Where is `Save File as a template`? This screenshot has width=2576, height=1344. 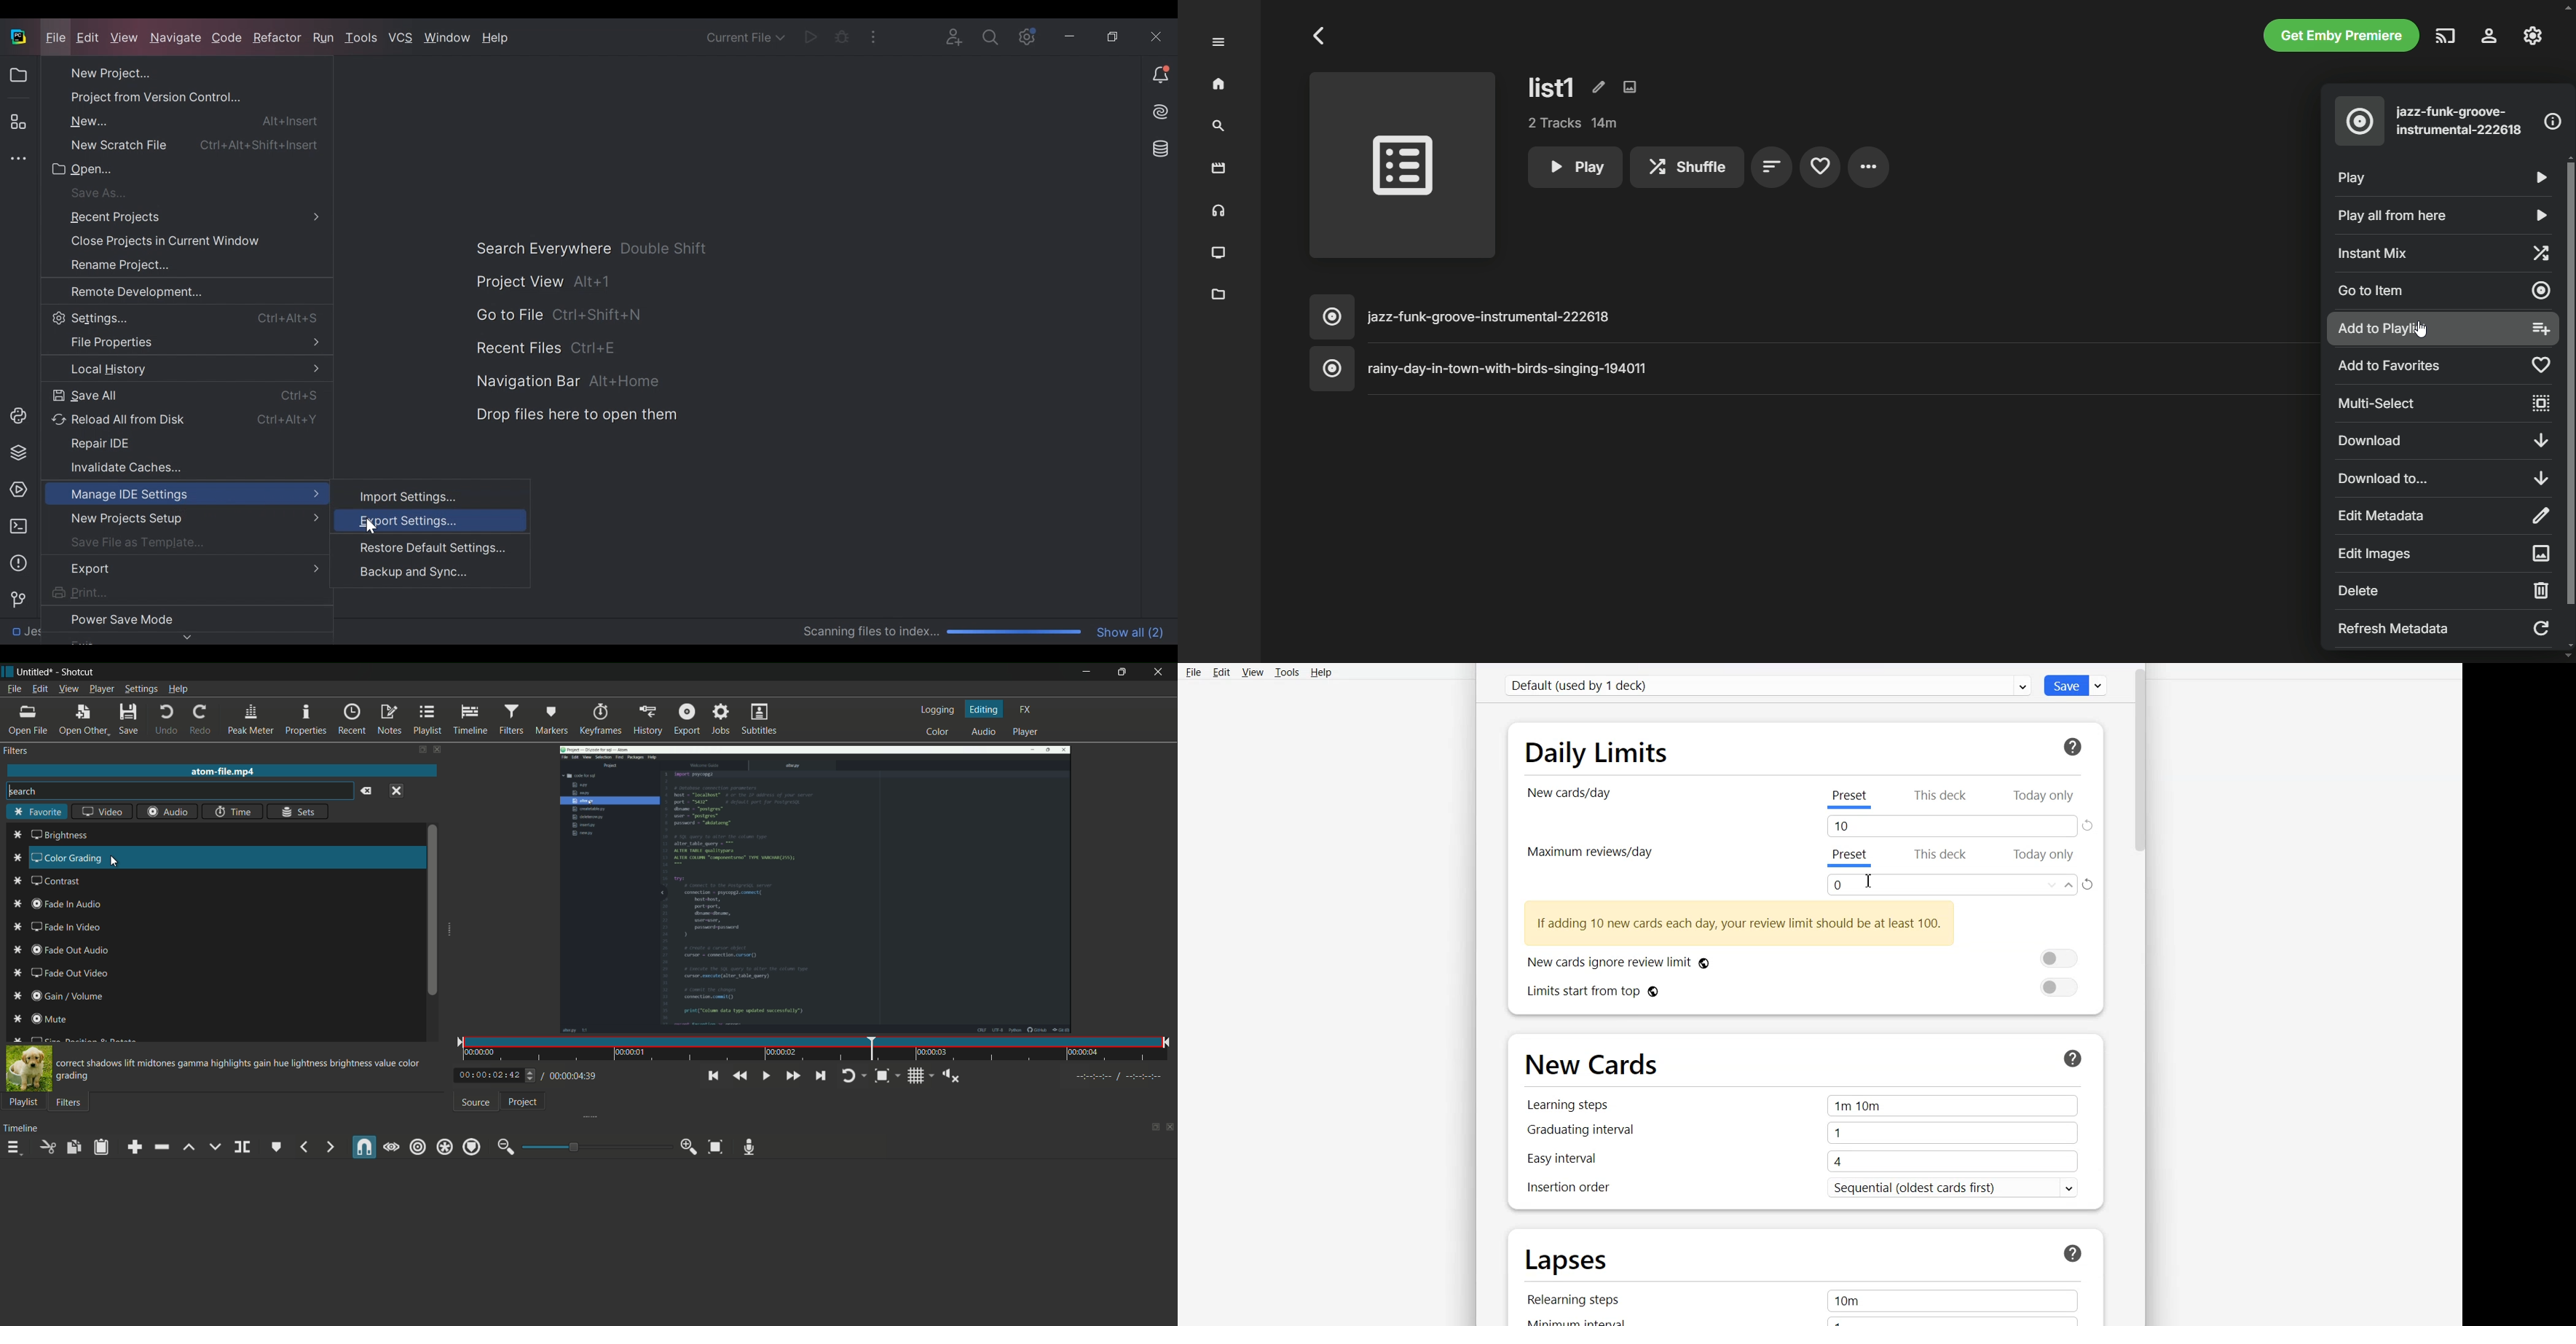 Save File as a template is located at coordinates (169, 542).